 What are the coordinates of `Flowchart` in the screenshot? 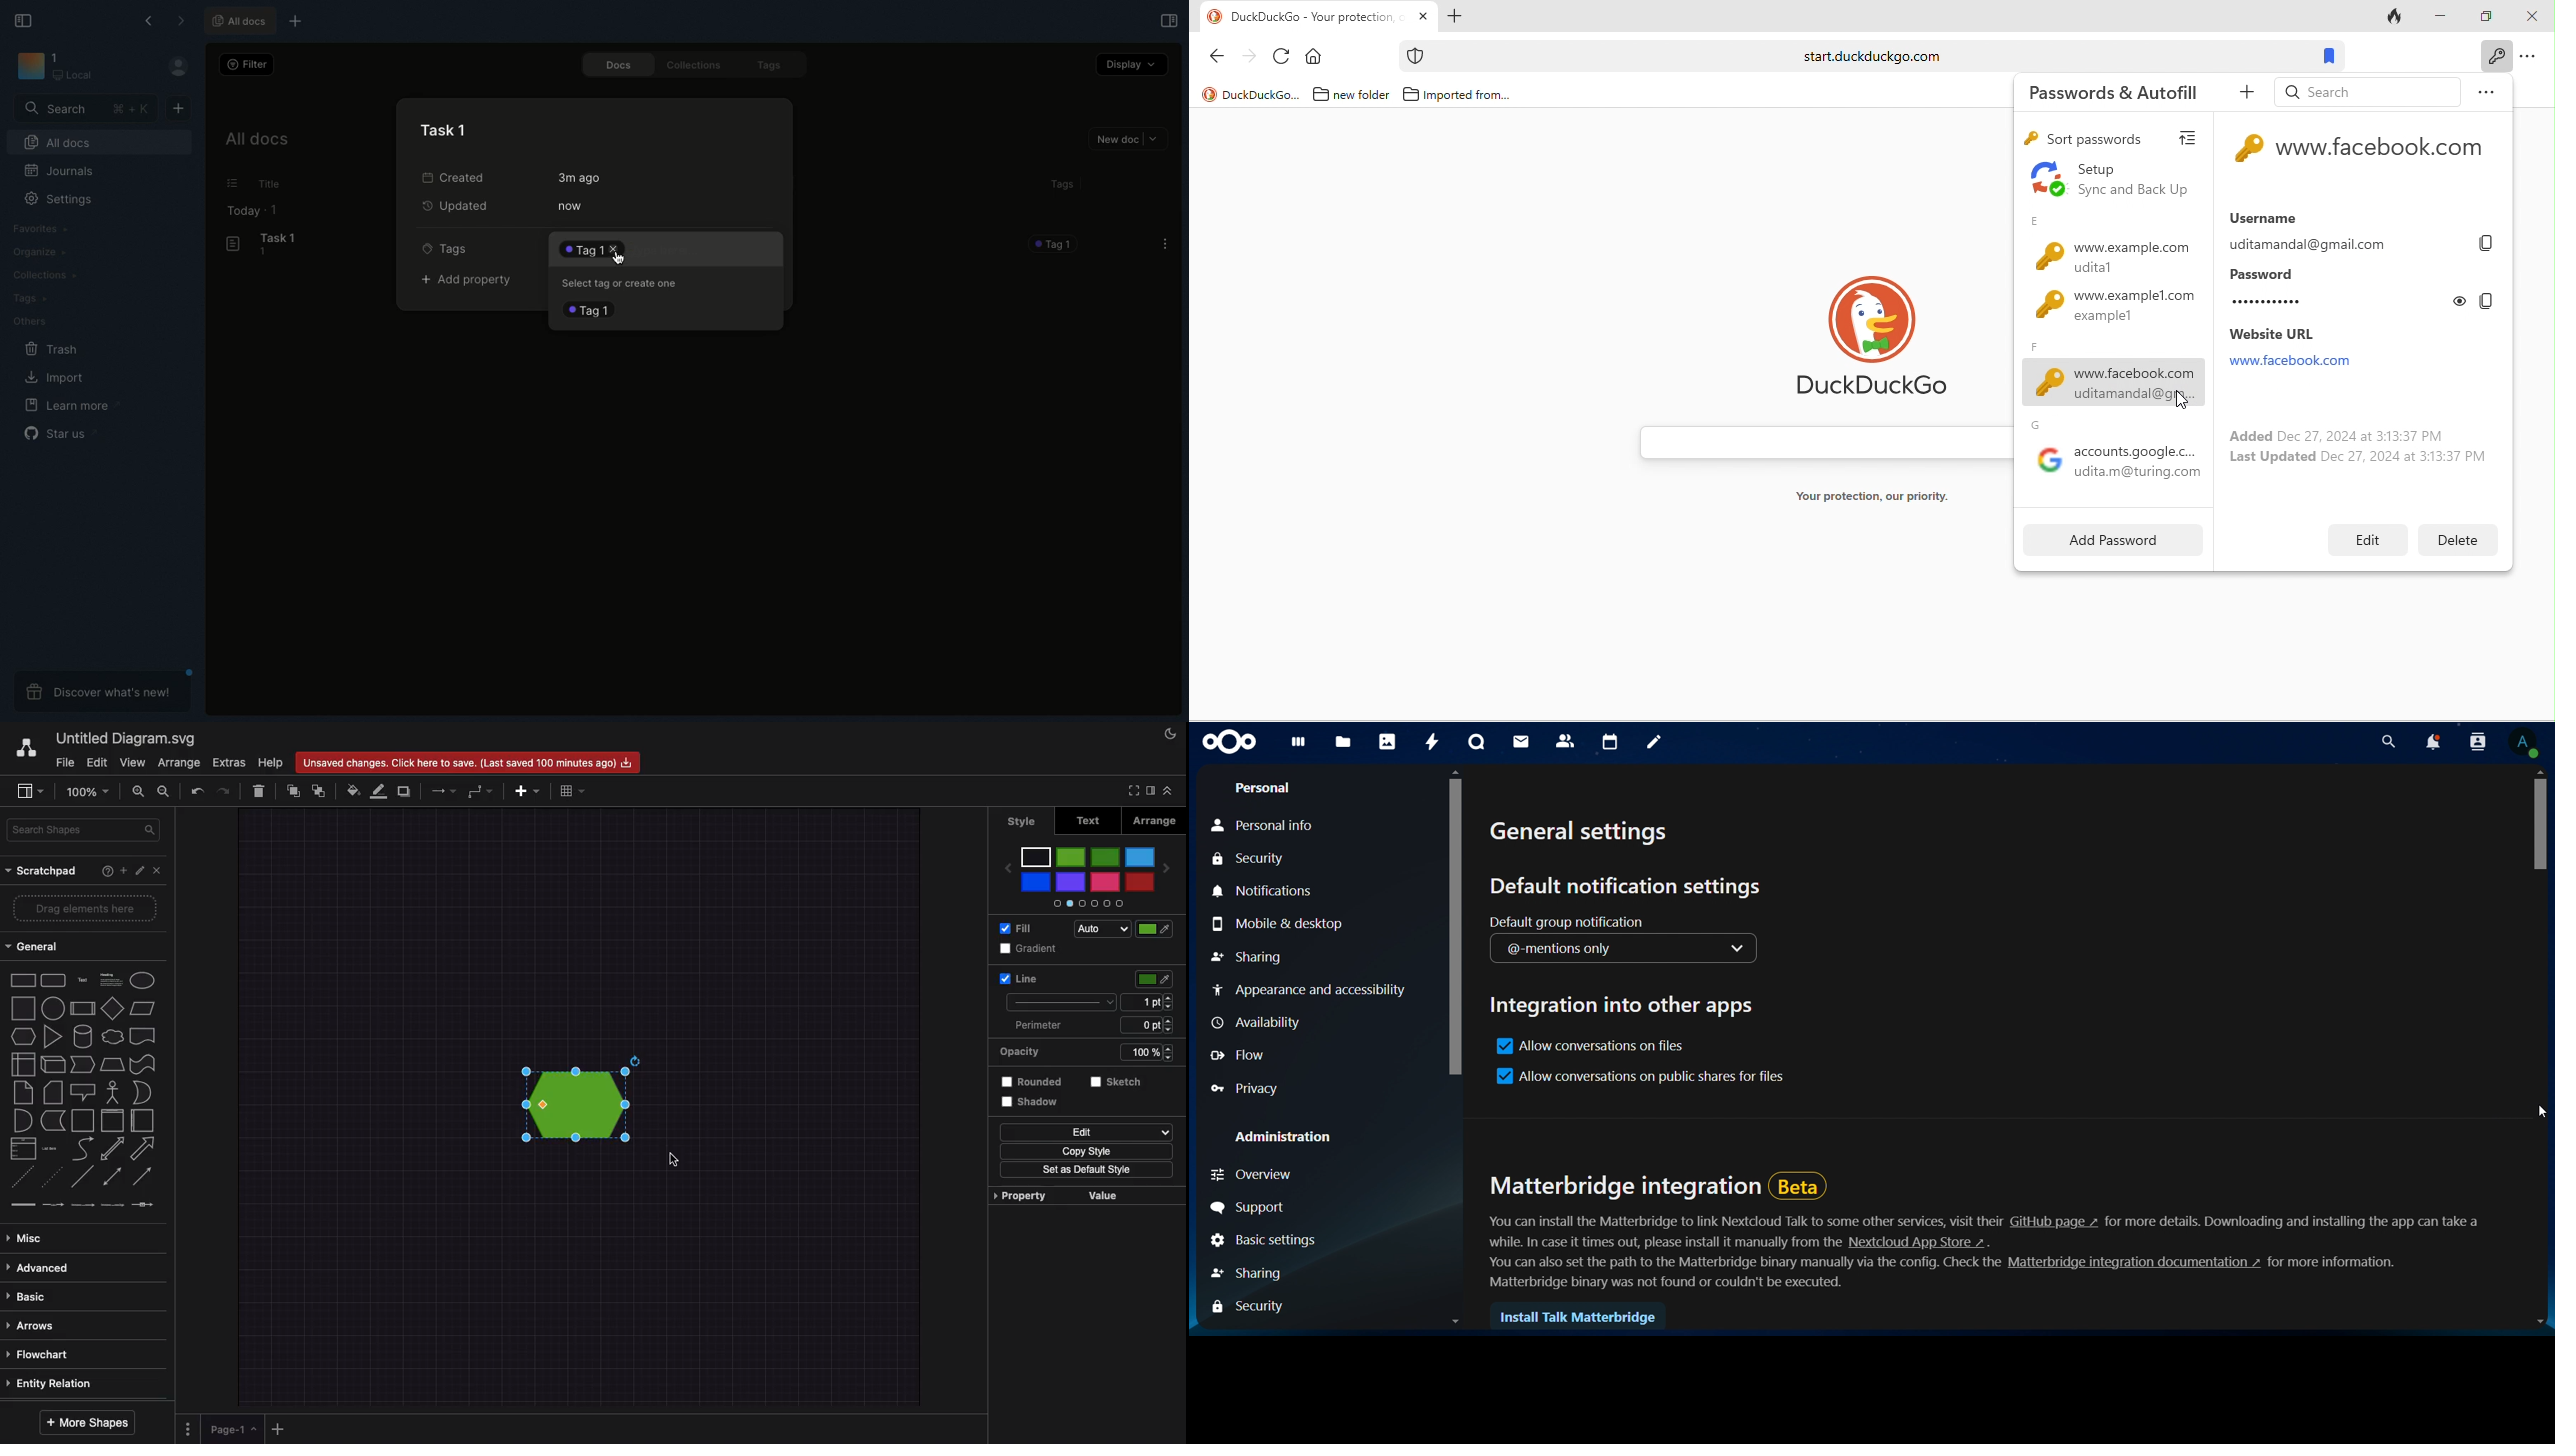 It's located at (40, 1356).